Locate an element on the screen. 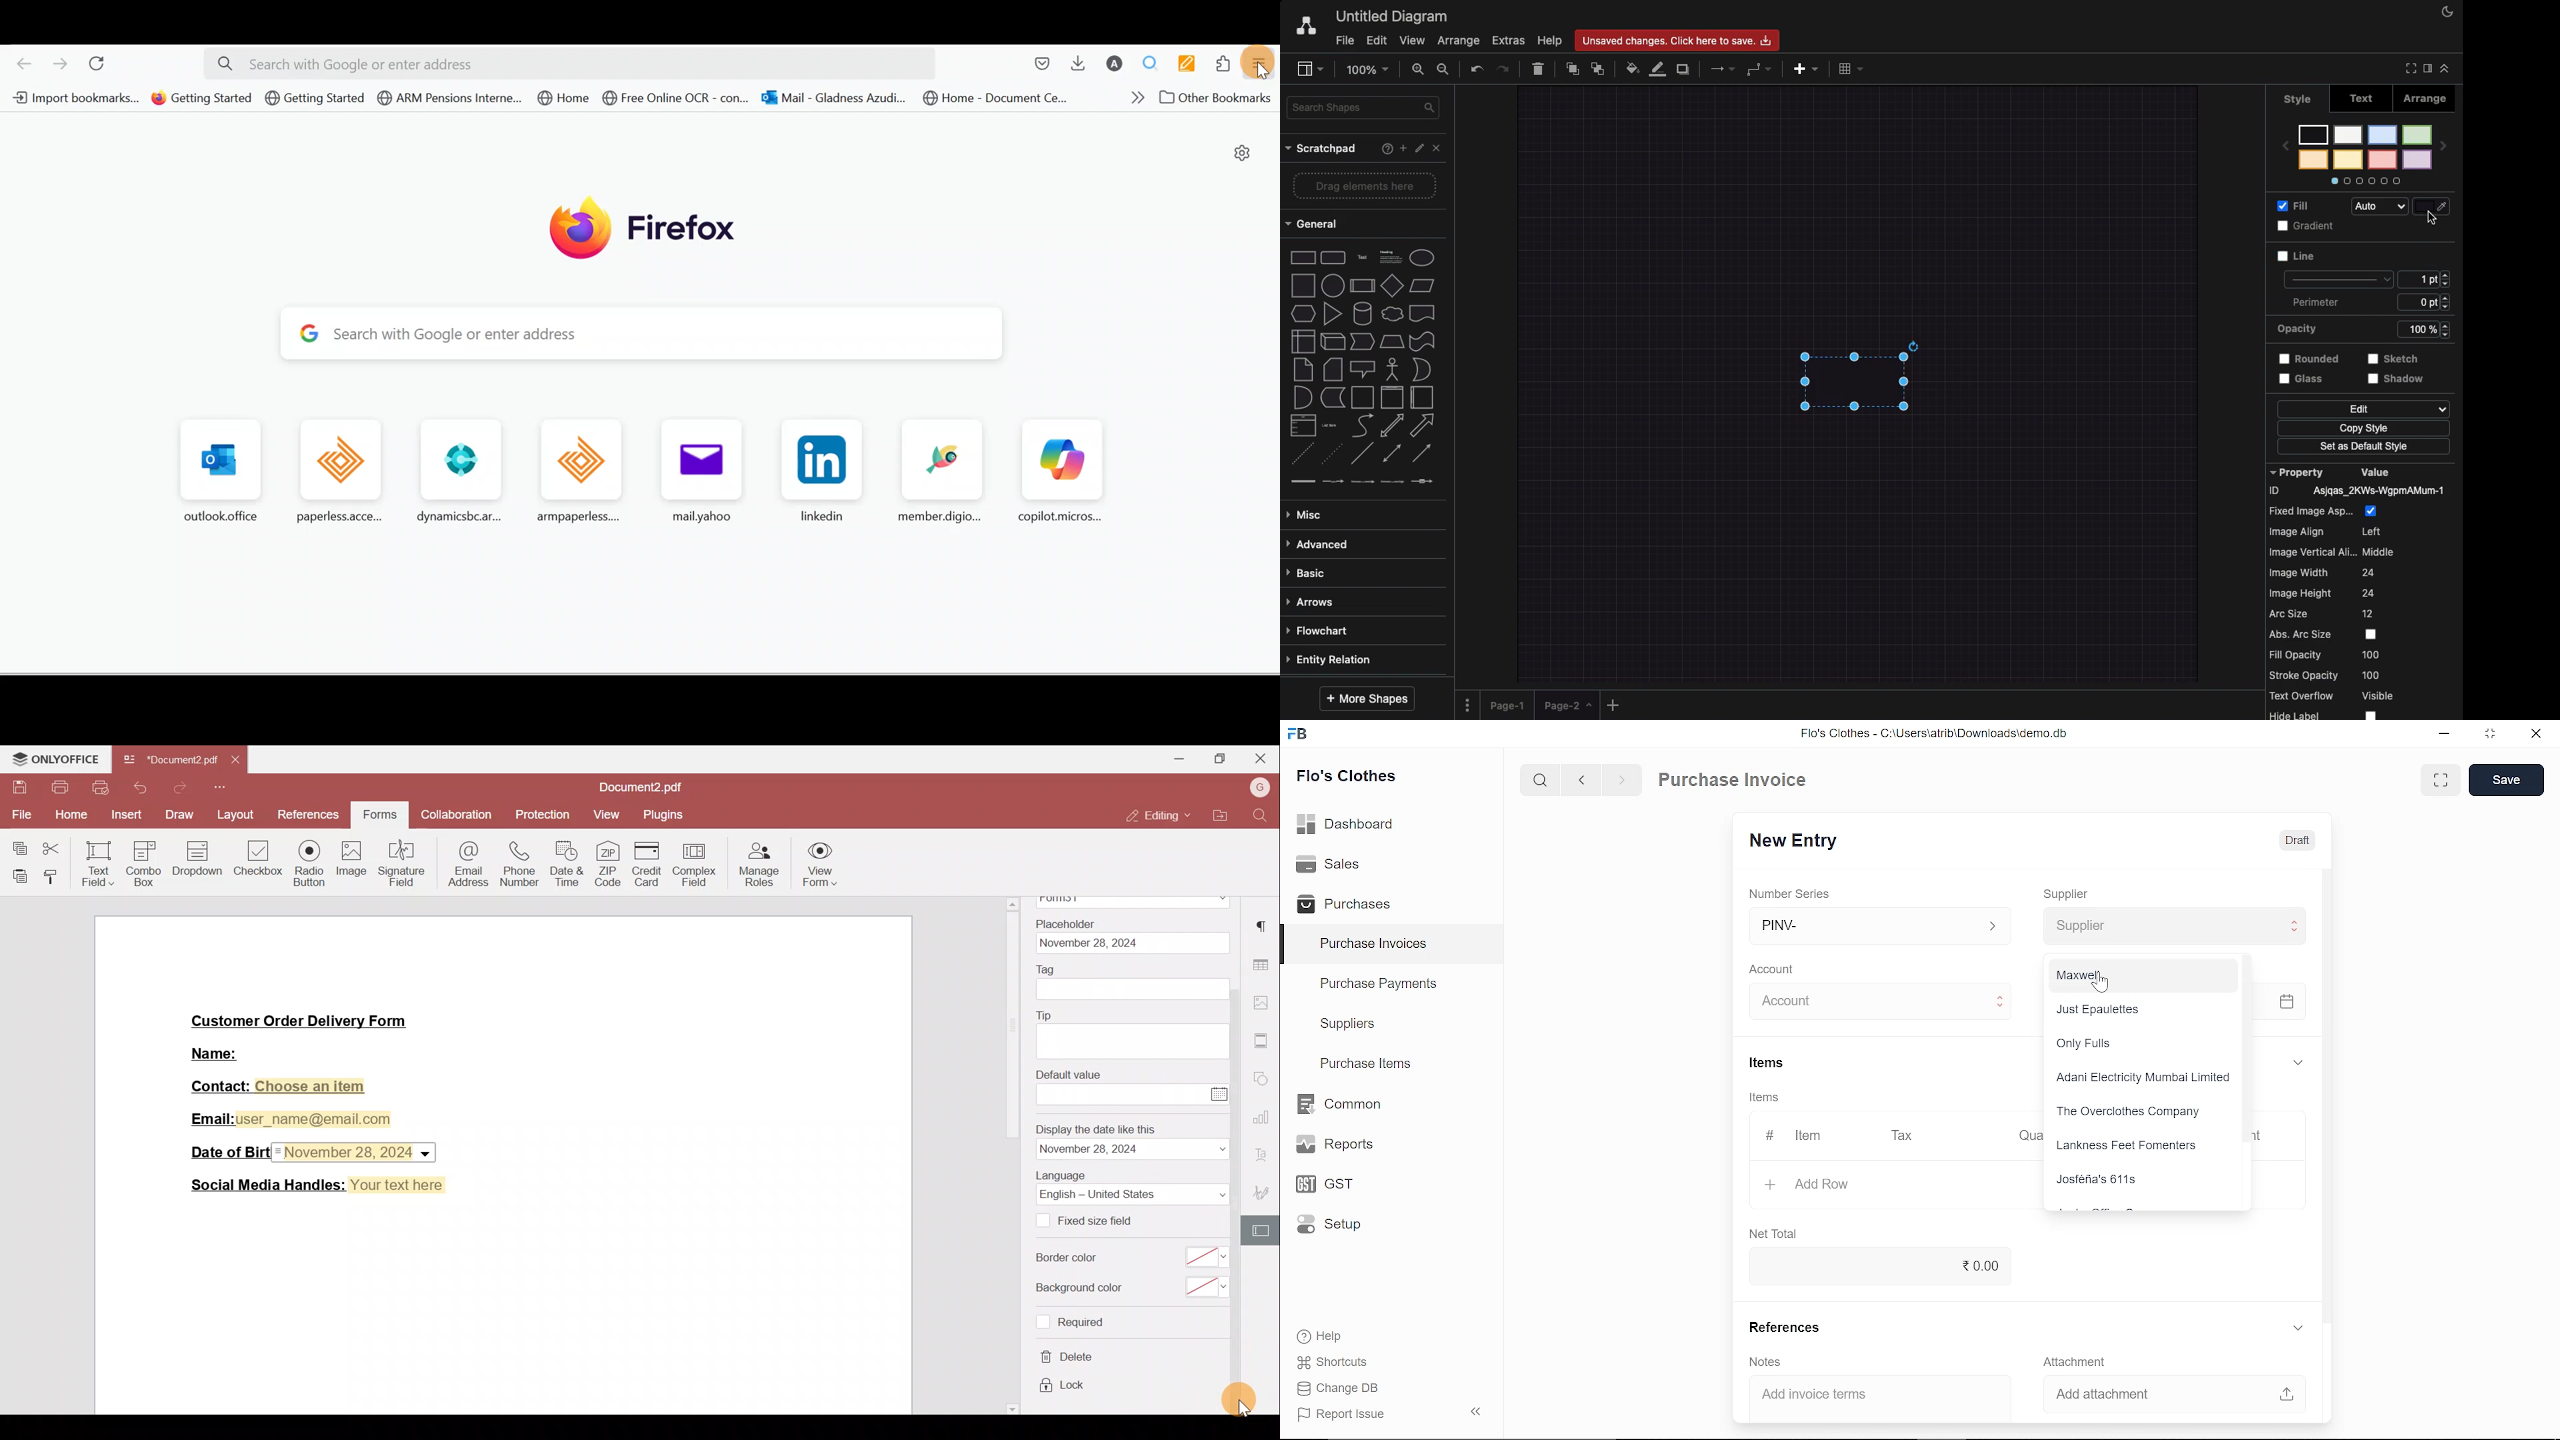 The width and height of the screenshot is (2576, 1456). Set as default style is located at coordinates (2366, 448).